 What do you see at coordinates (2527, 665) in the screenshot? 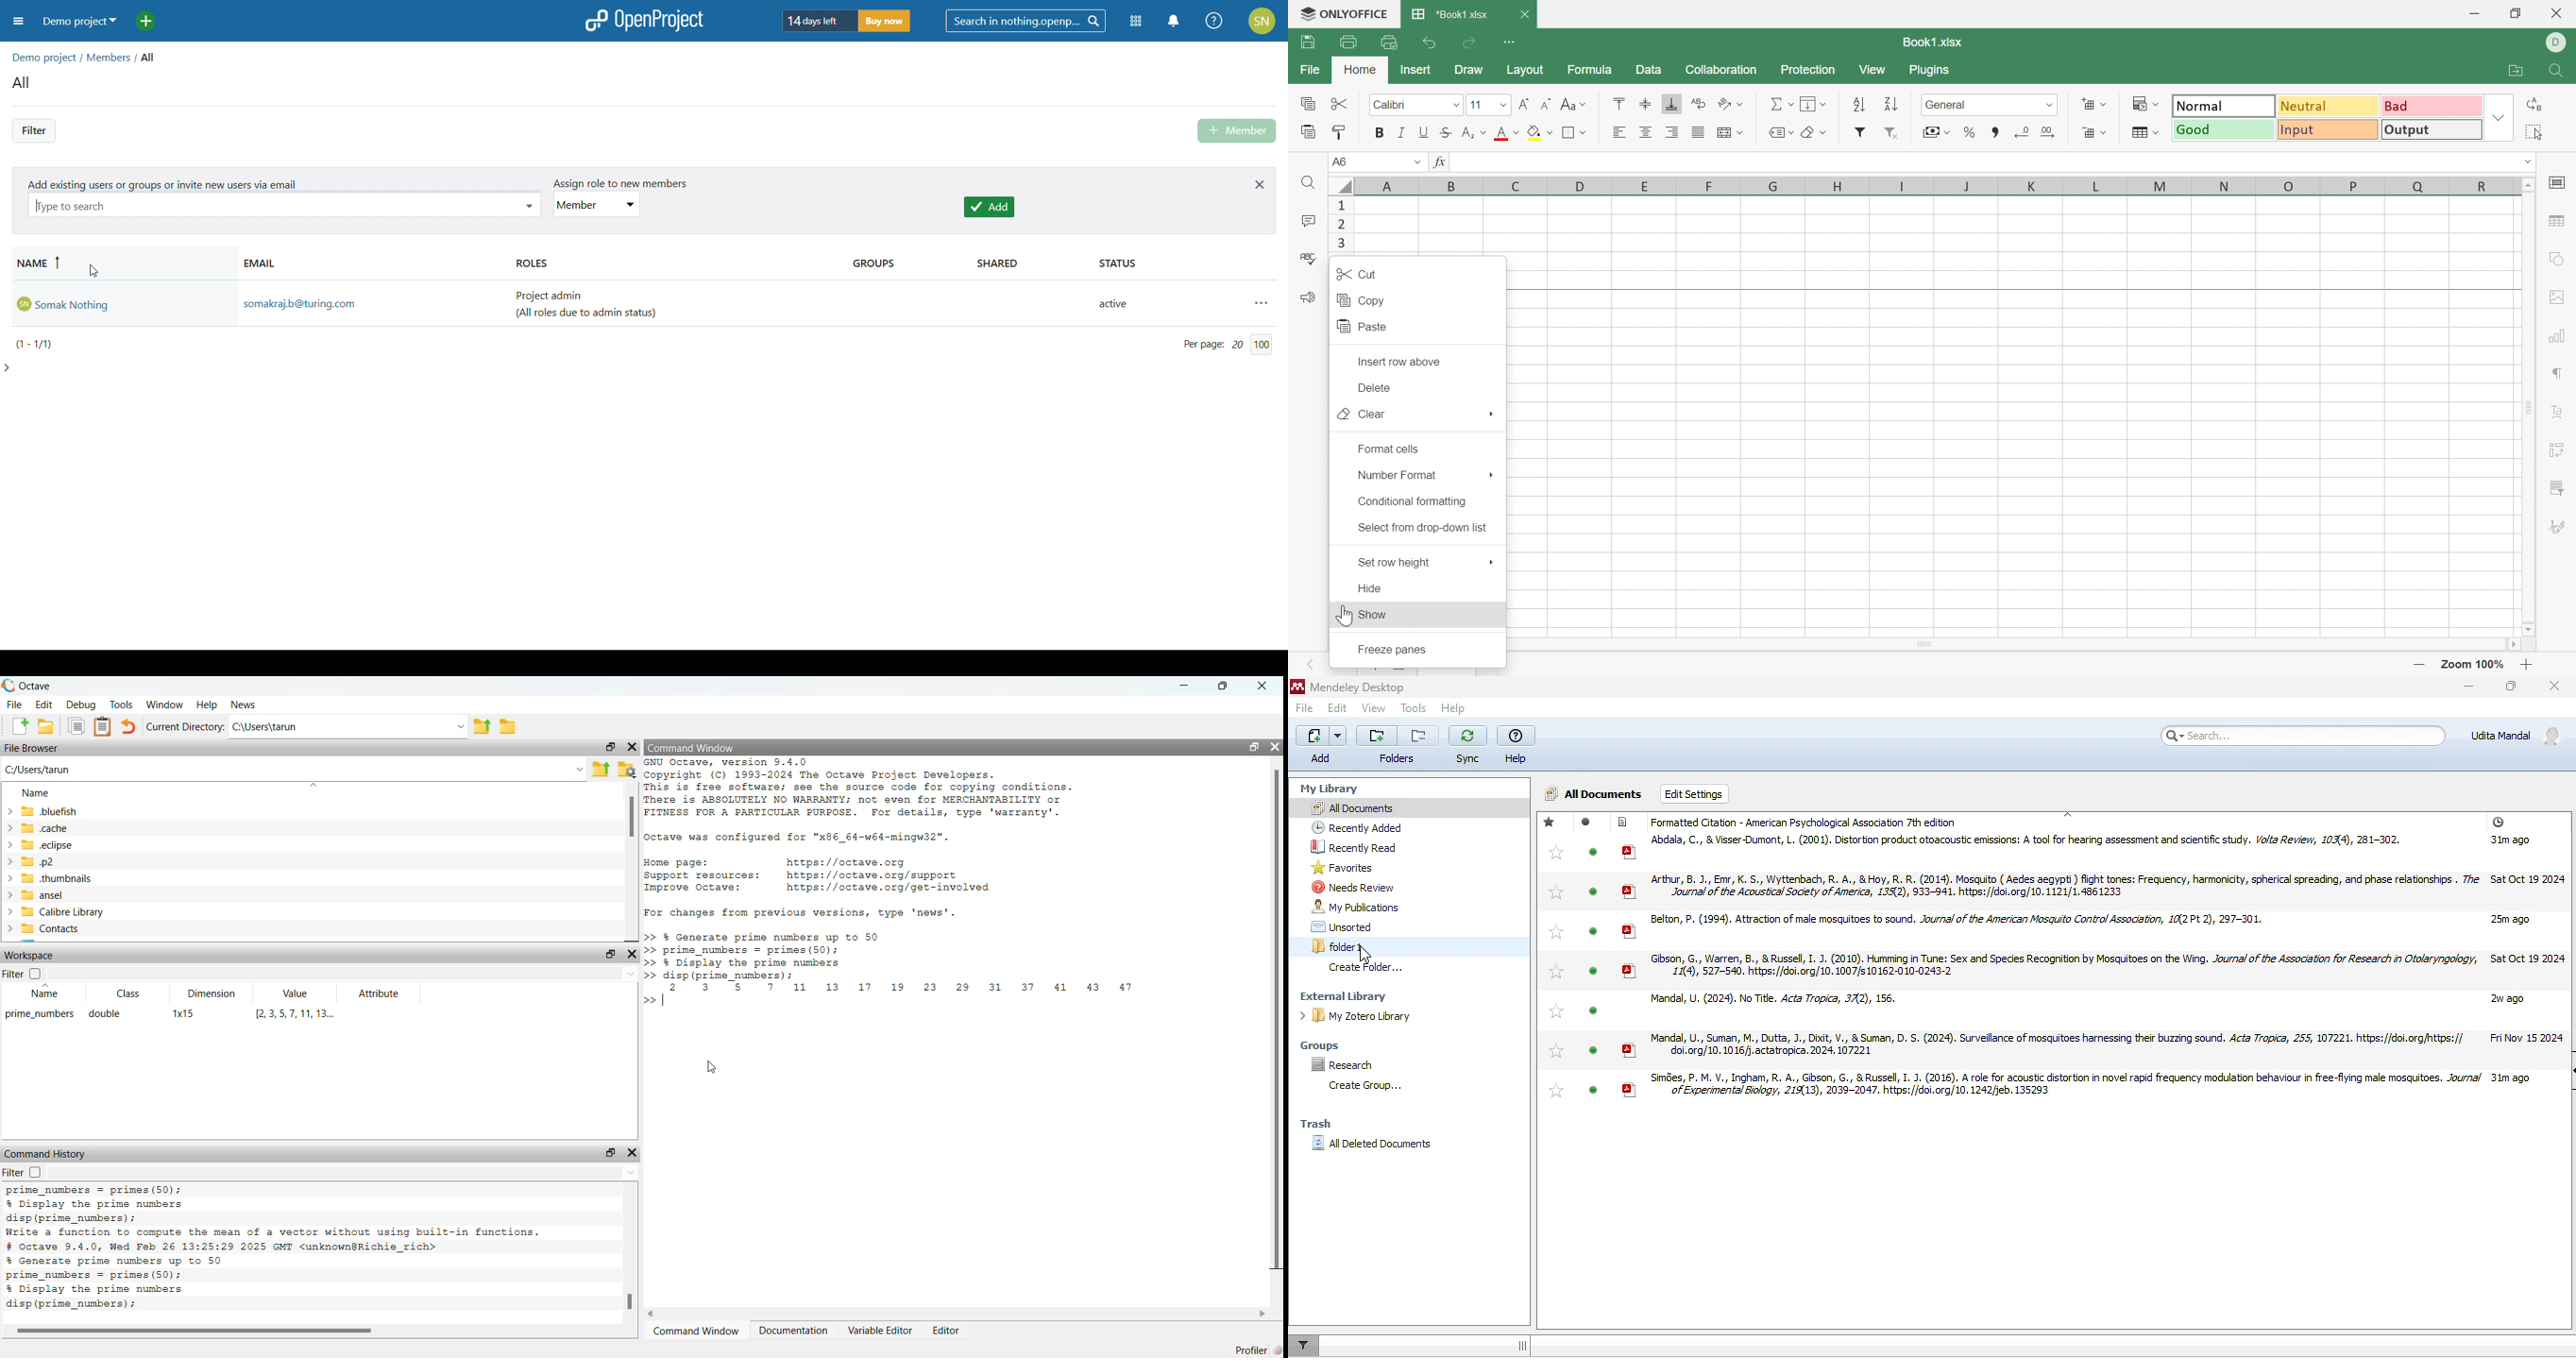
I see `Zoom in` at bounding box center [2527, 665].